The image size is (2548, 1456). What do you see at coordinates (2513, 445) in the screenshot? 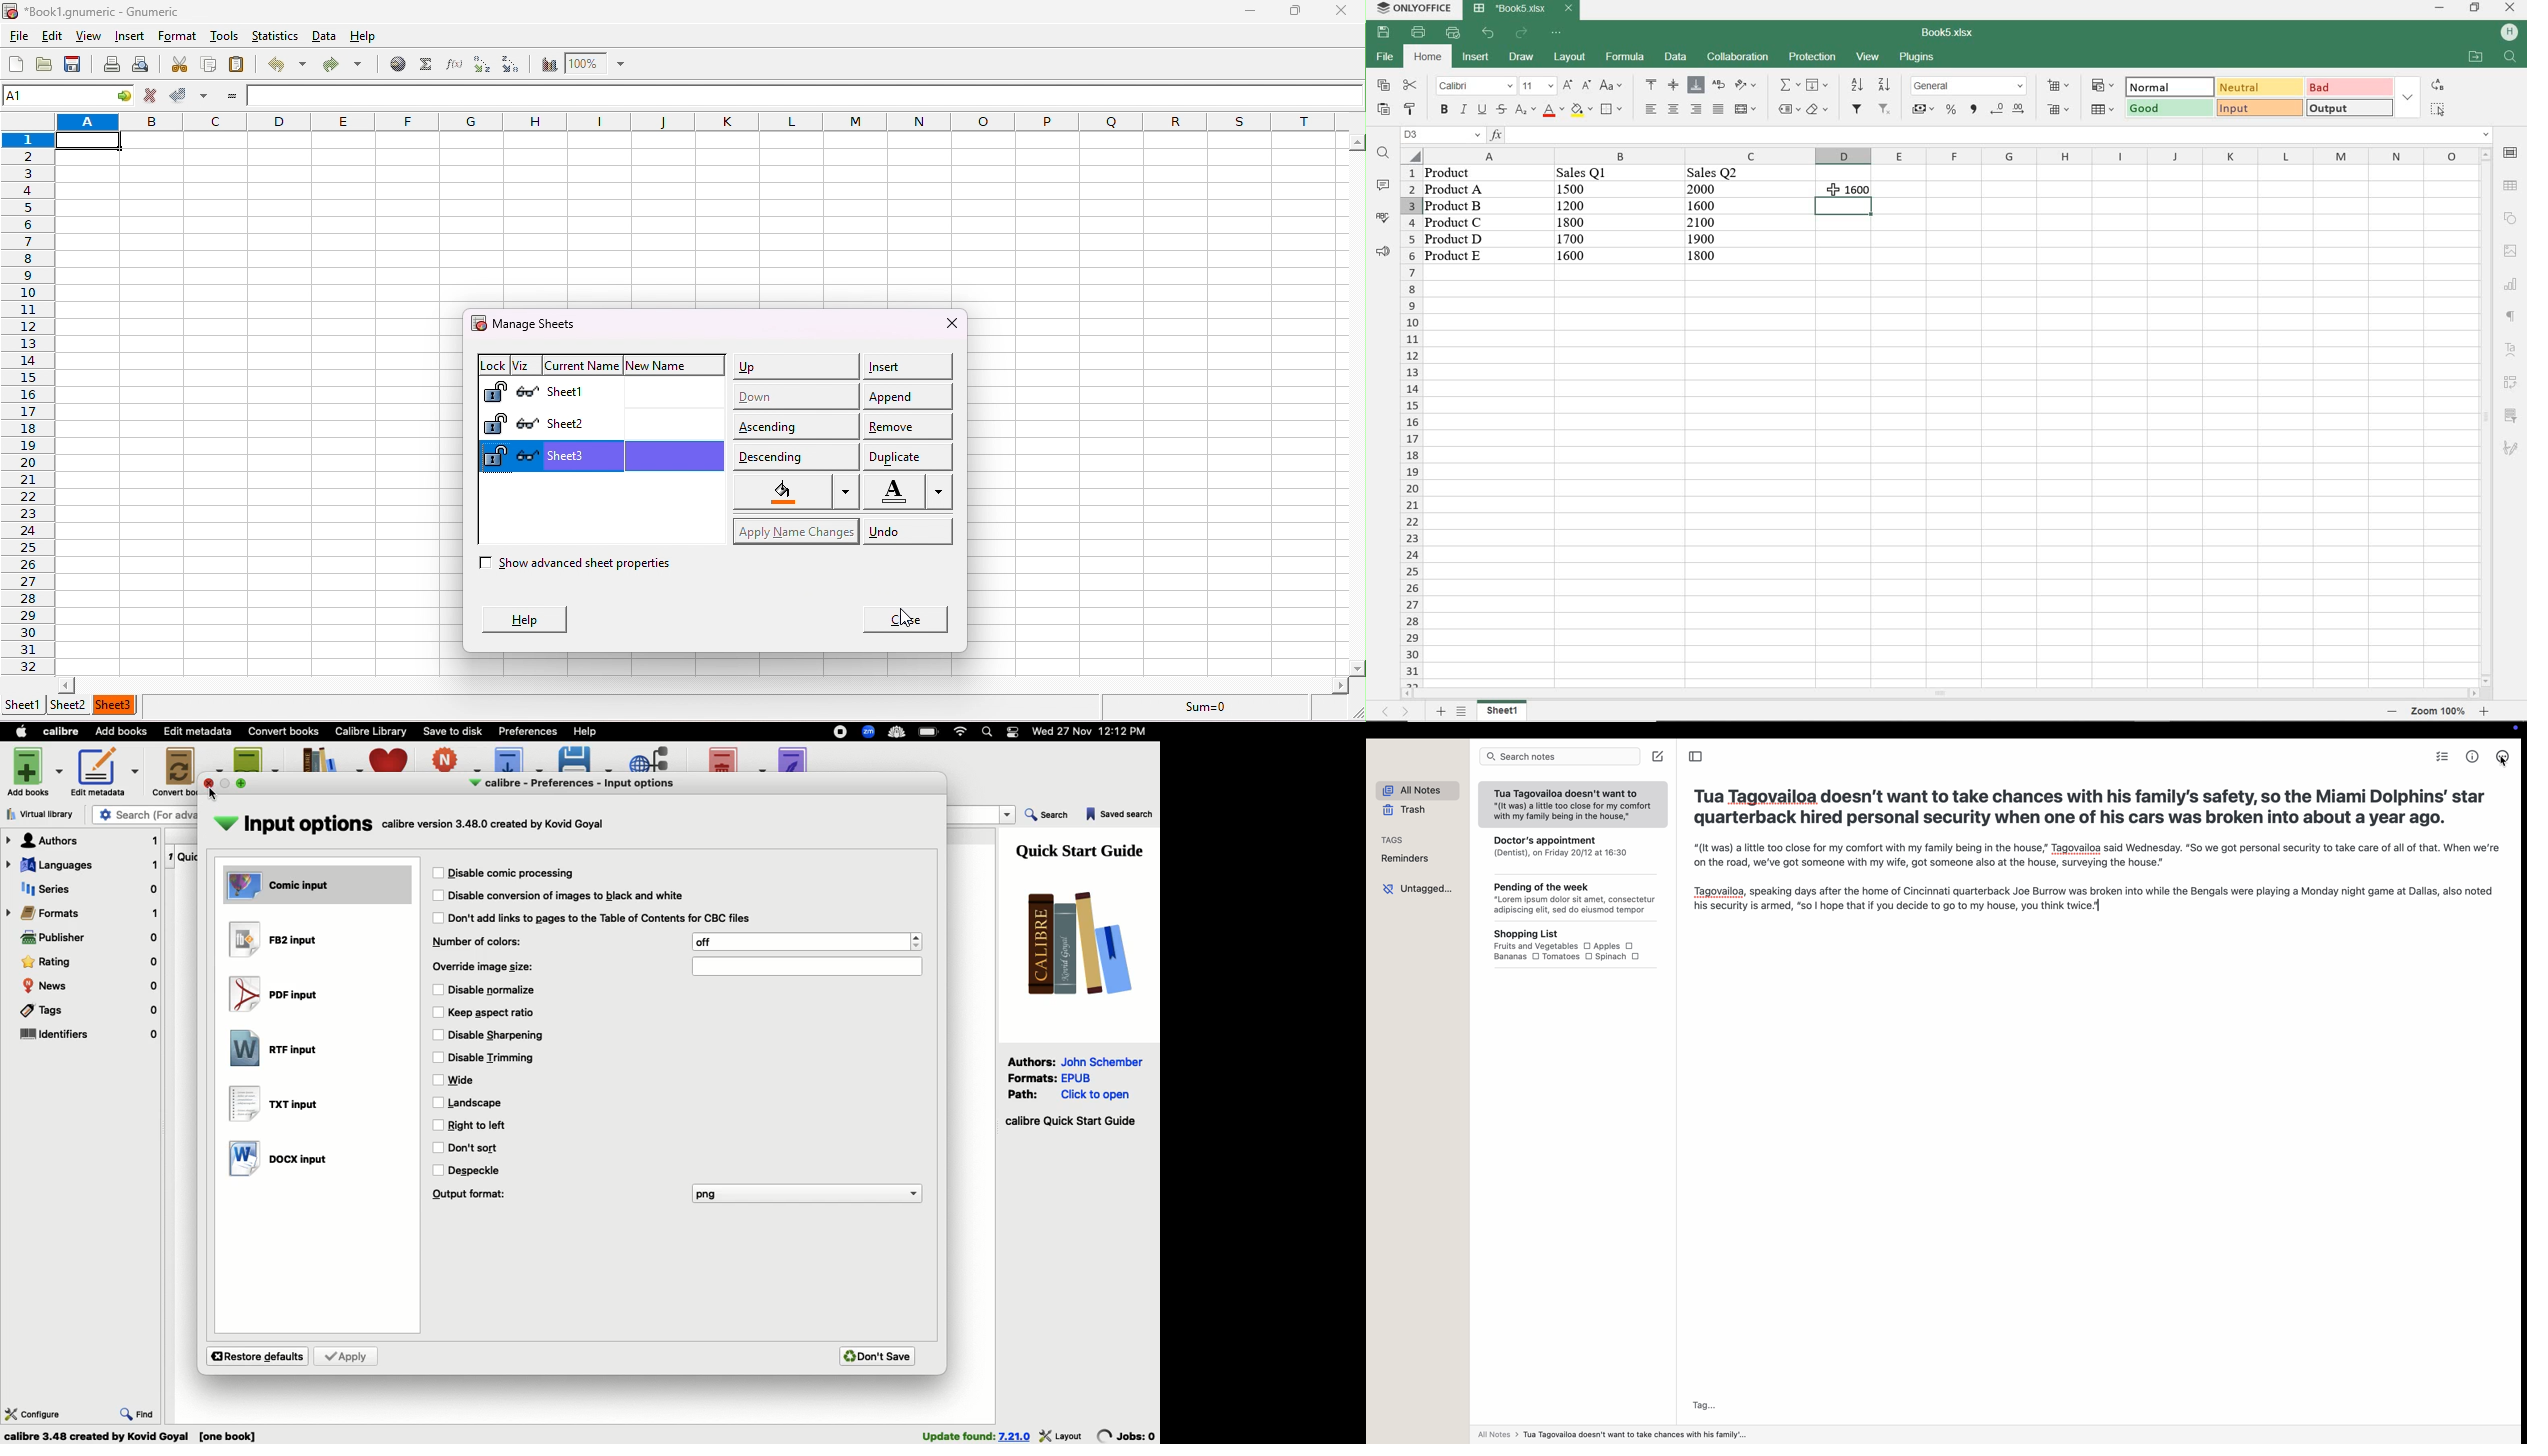
I see `signature` at bounding box center [2513, 445].